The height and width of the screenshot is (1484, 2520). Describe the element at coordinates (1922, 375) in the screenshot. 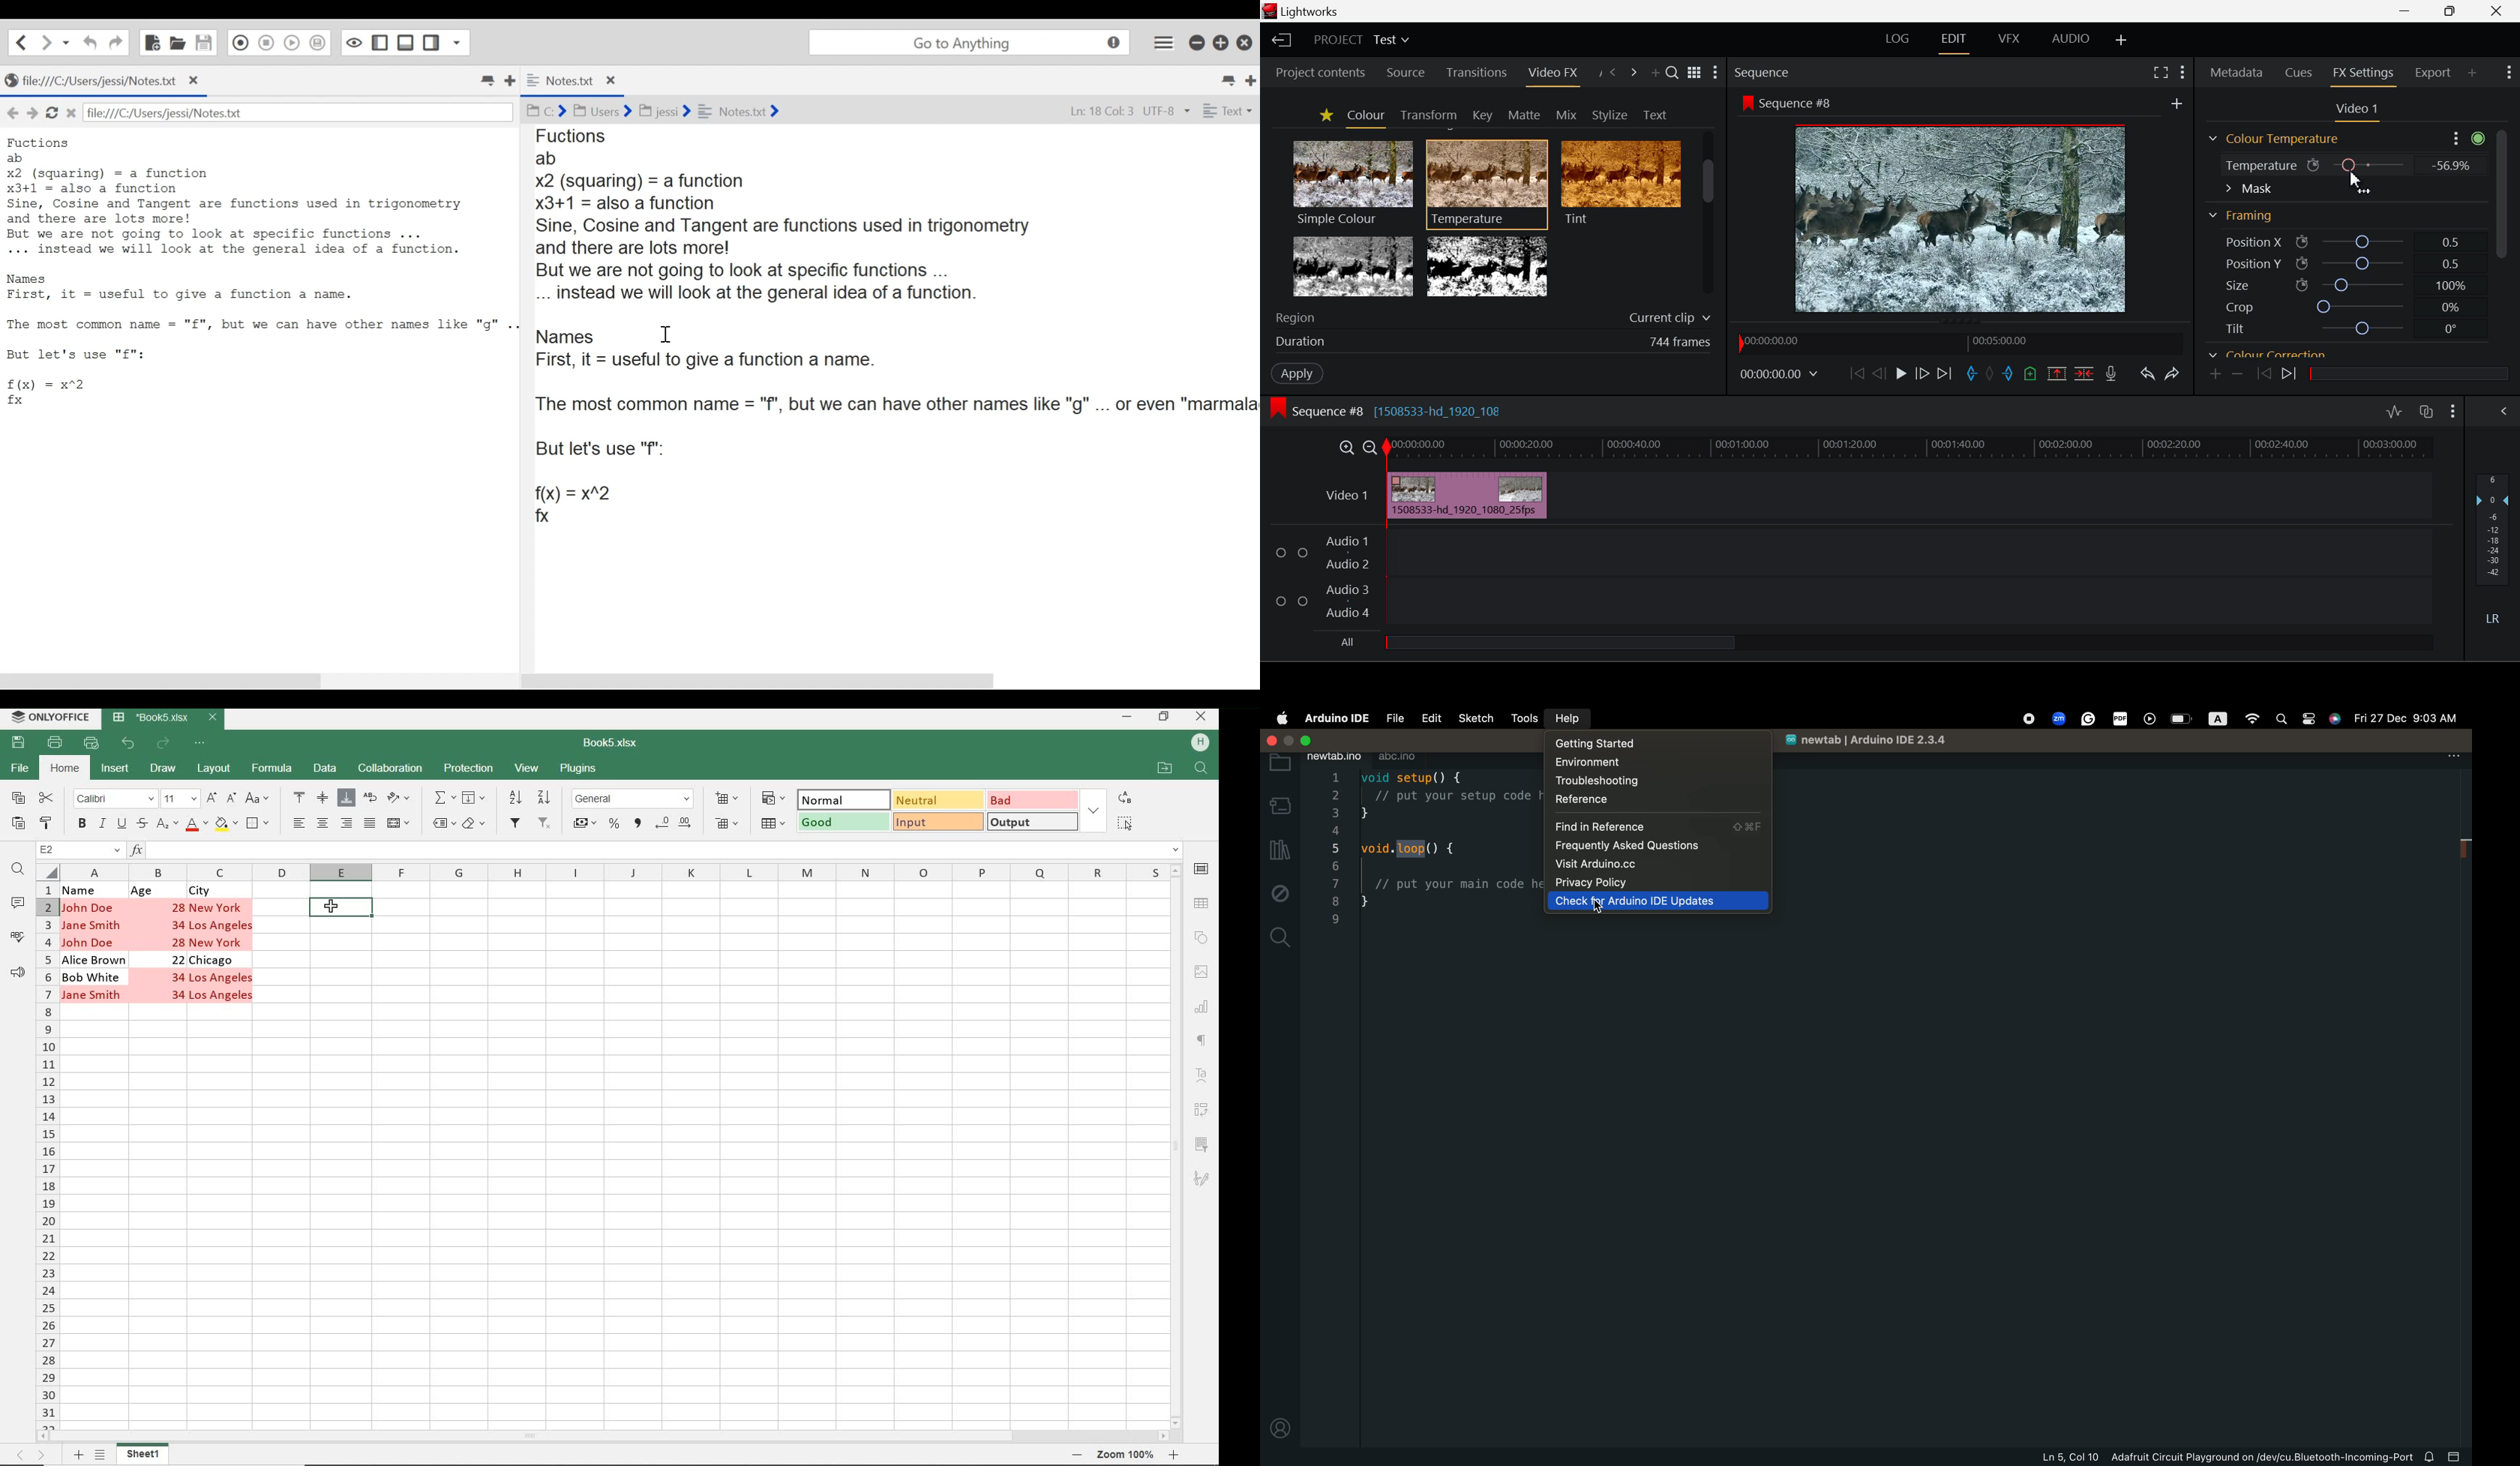

I see `Go Forward` at that location.